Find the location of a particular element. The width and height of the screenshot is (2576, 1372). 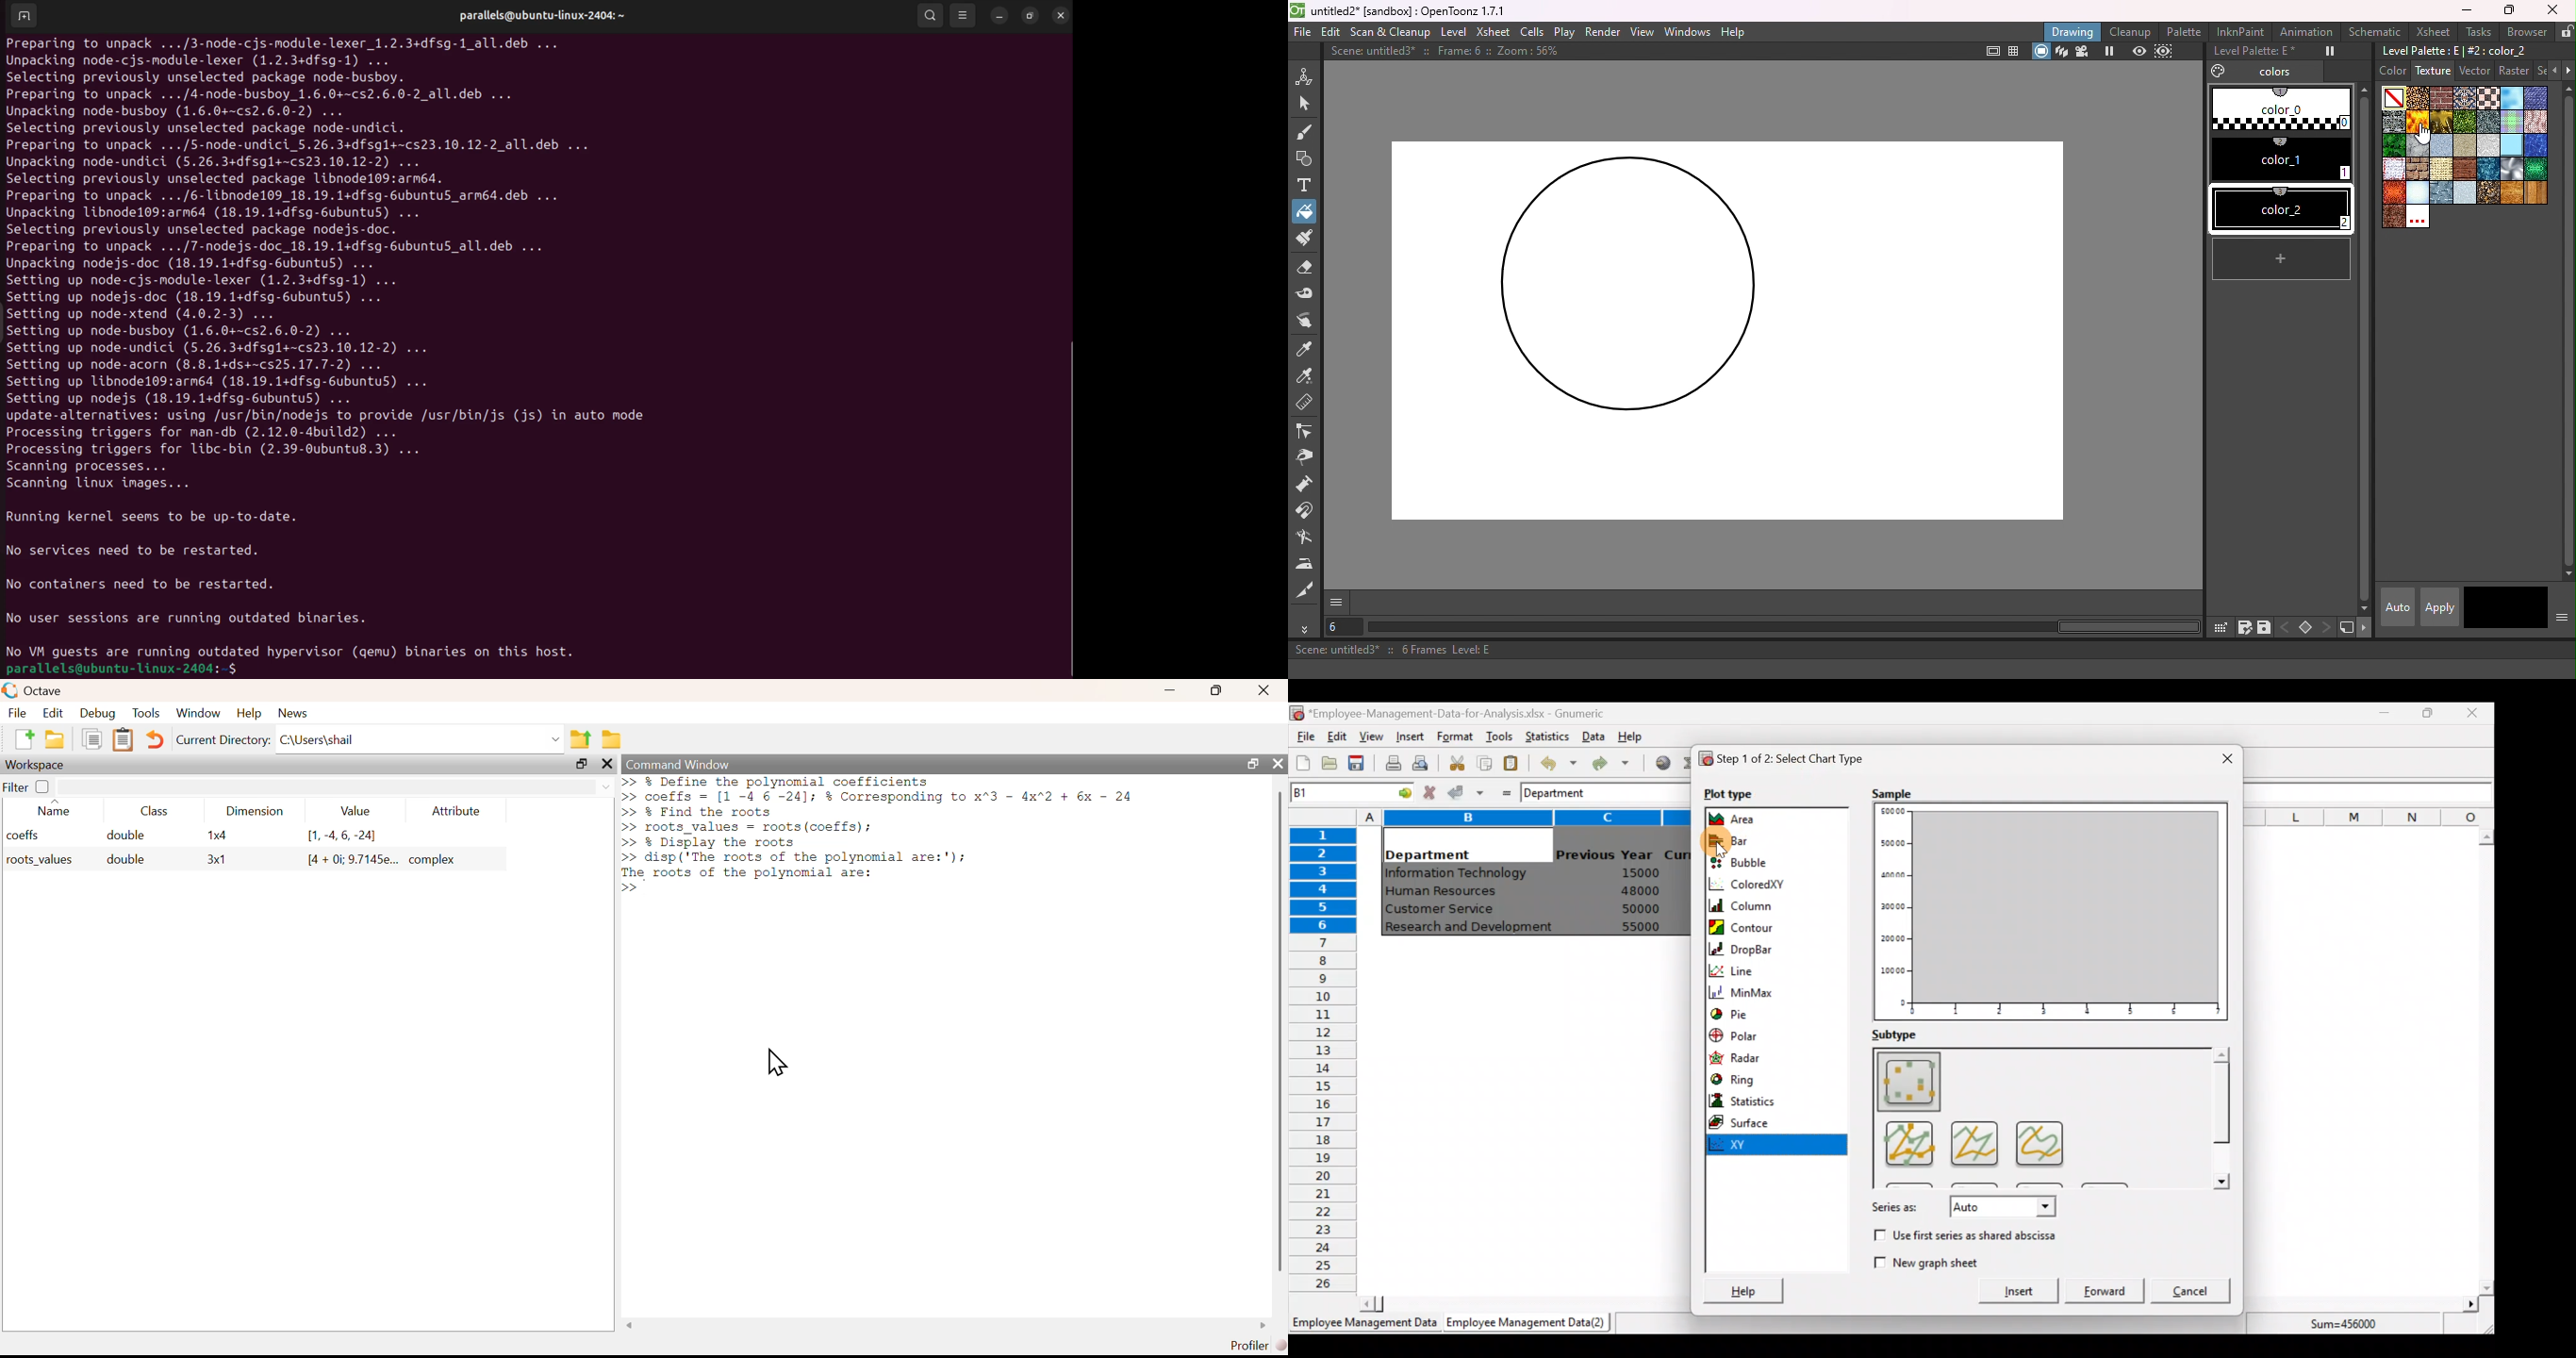

next  is located at coordinates (2366, 630).